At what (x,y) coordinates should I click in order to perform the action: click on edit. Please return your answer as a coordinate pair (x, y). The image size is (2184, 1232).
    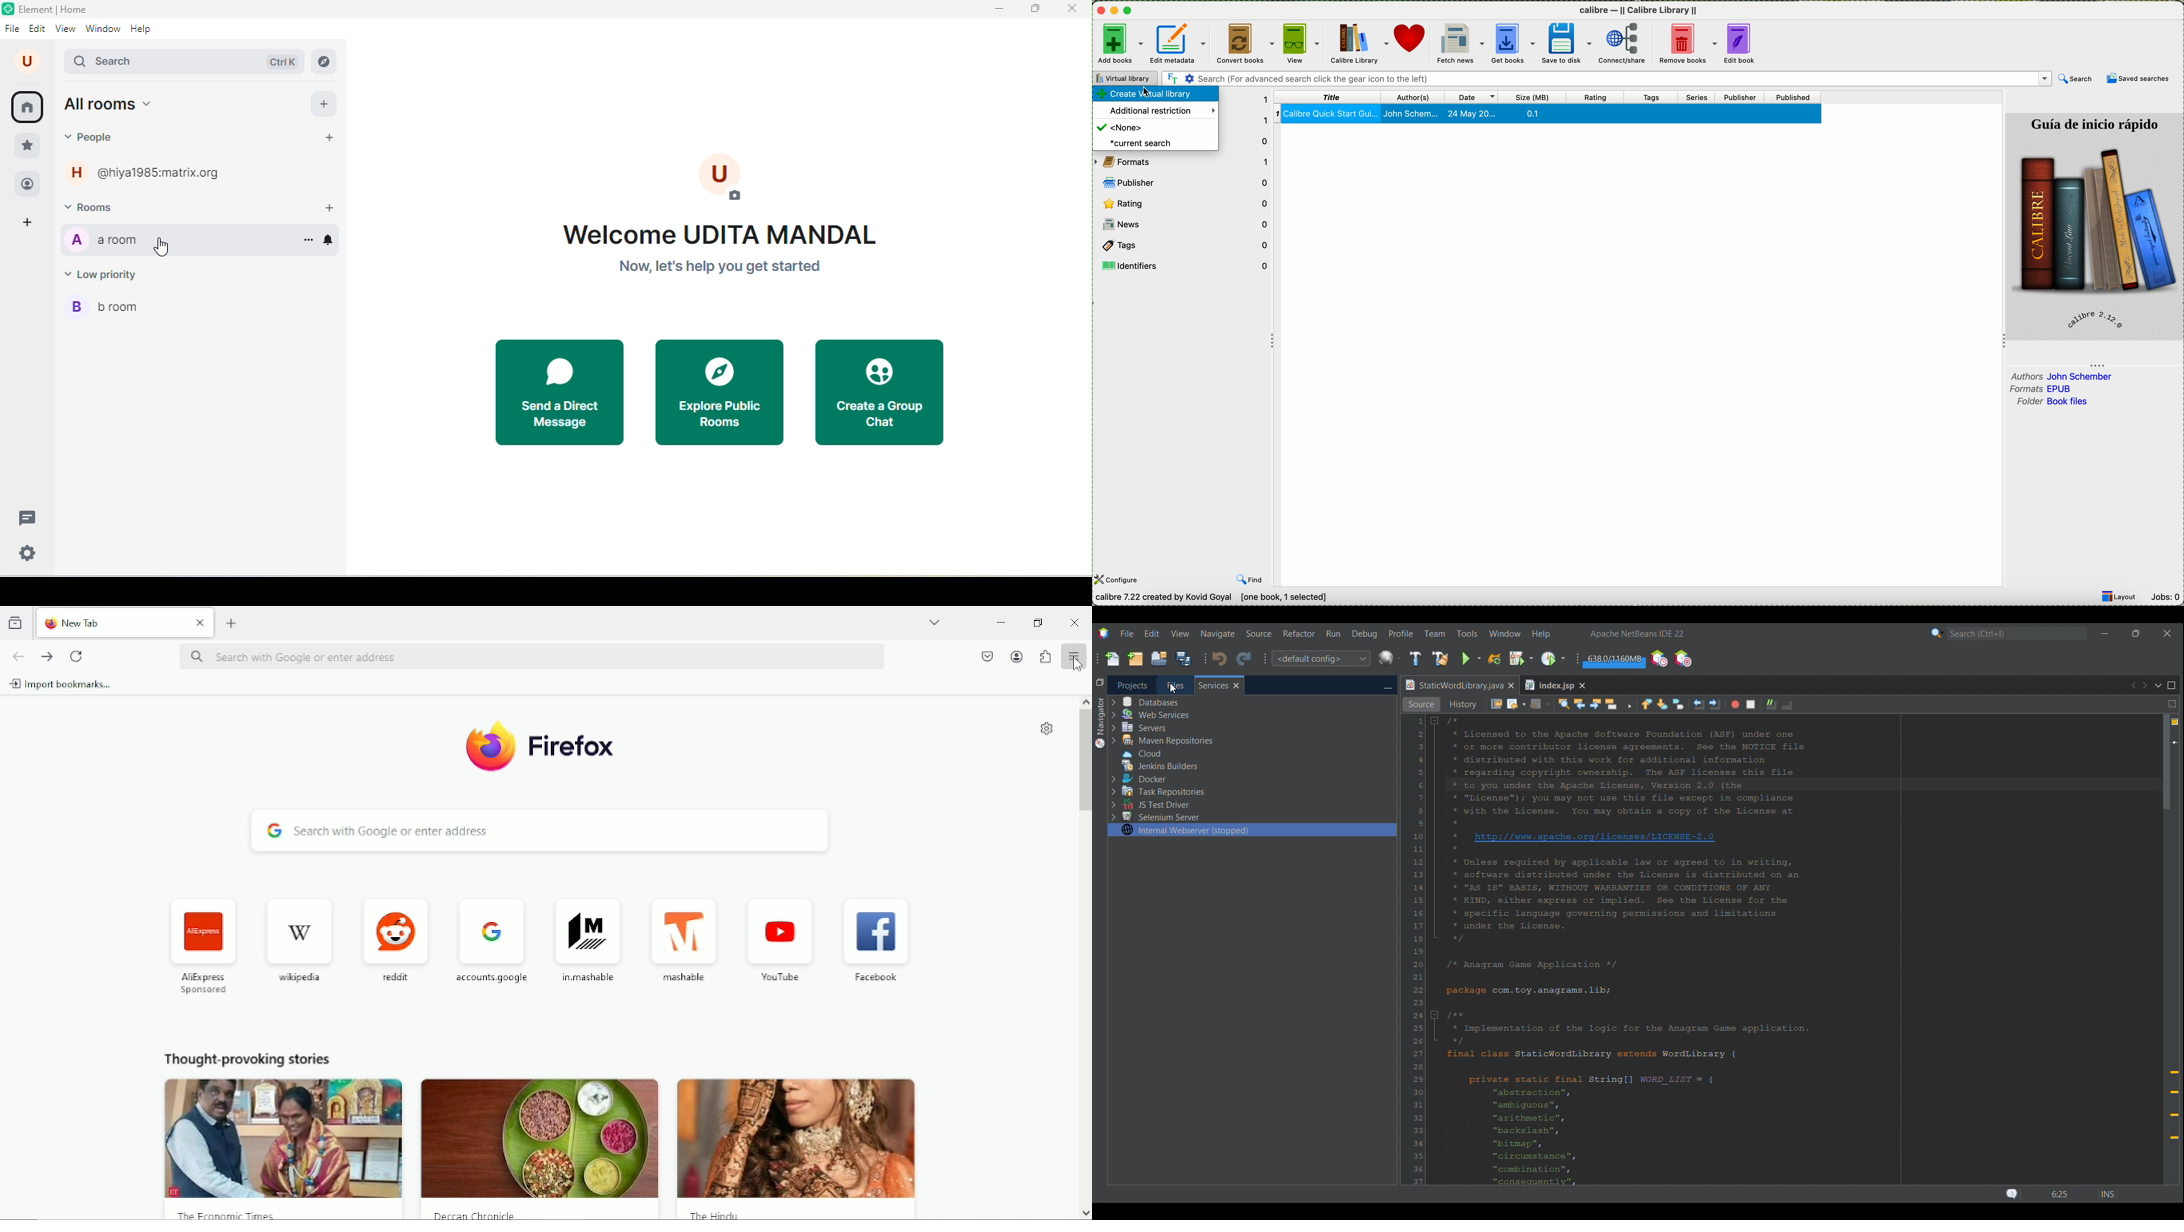
    Looking at the image, I should click on (38, 29).